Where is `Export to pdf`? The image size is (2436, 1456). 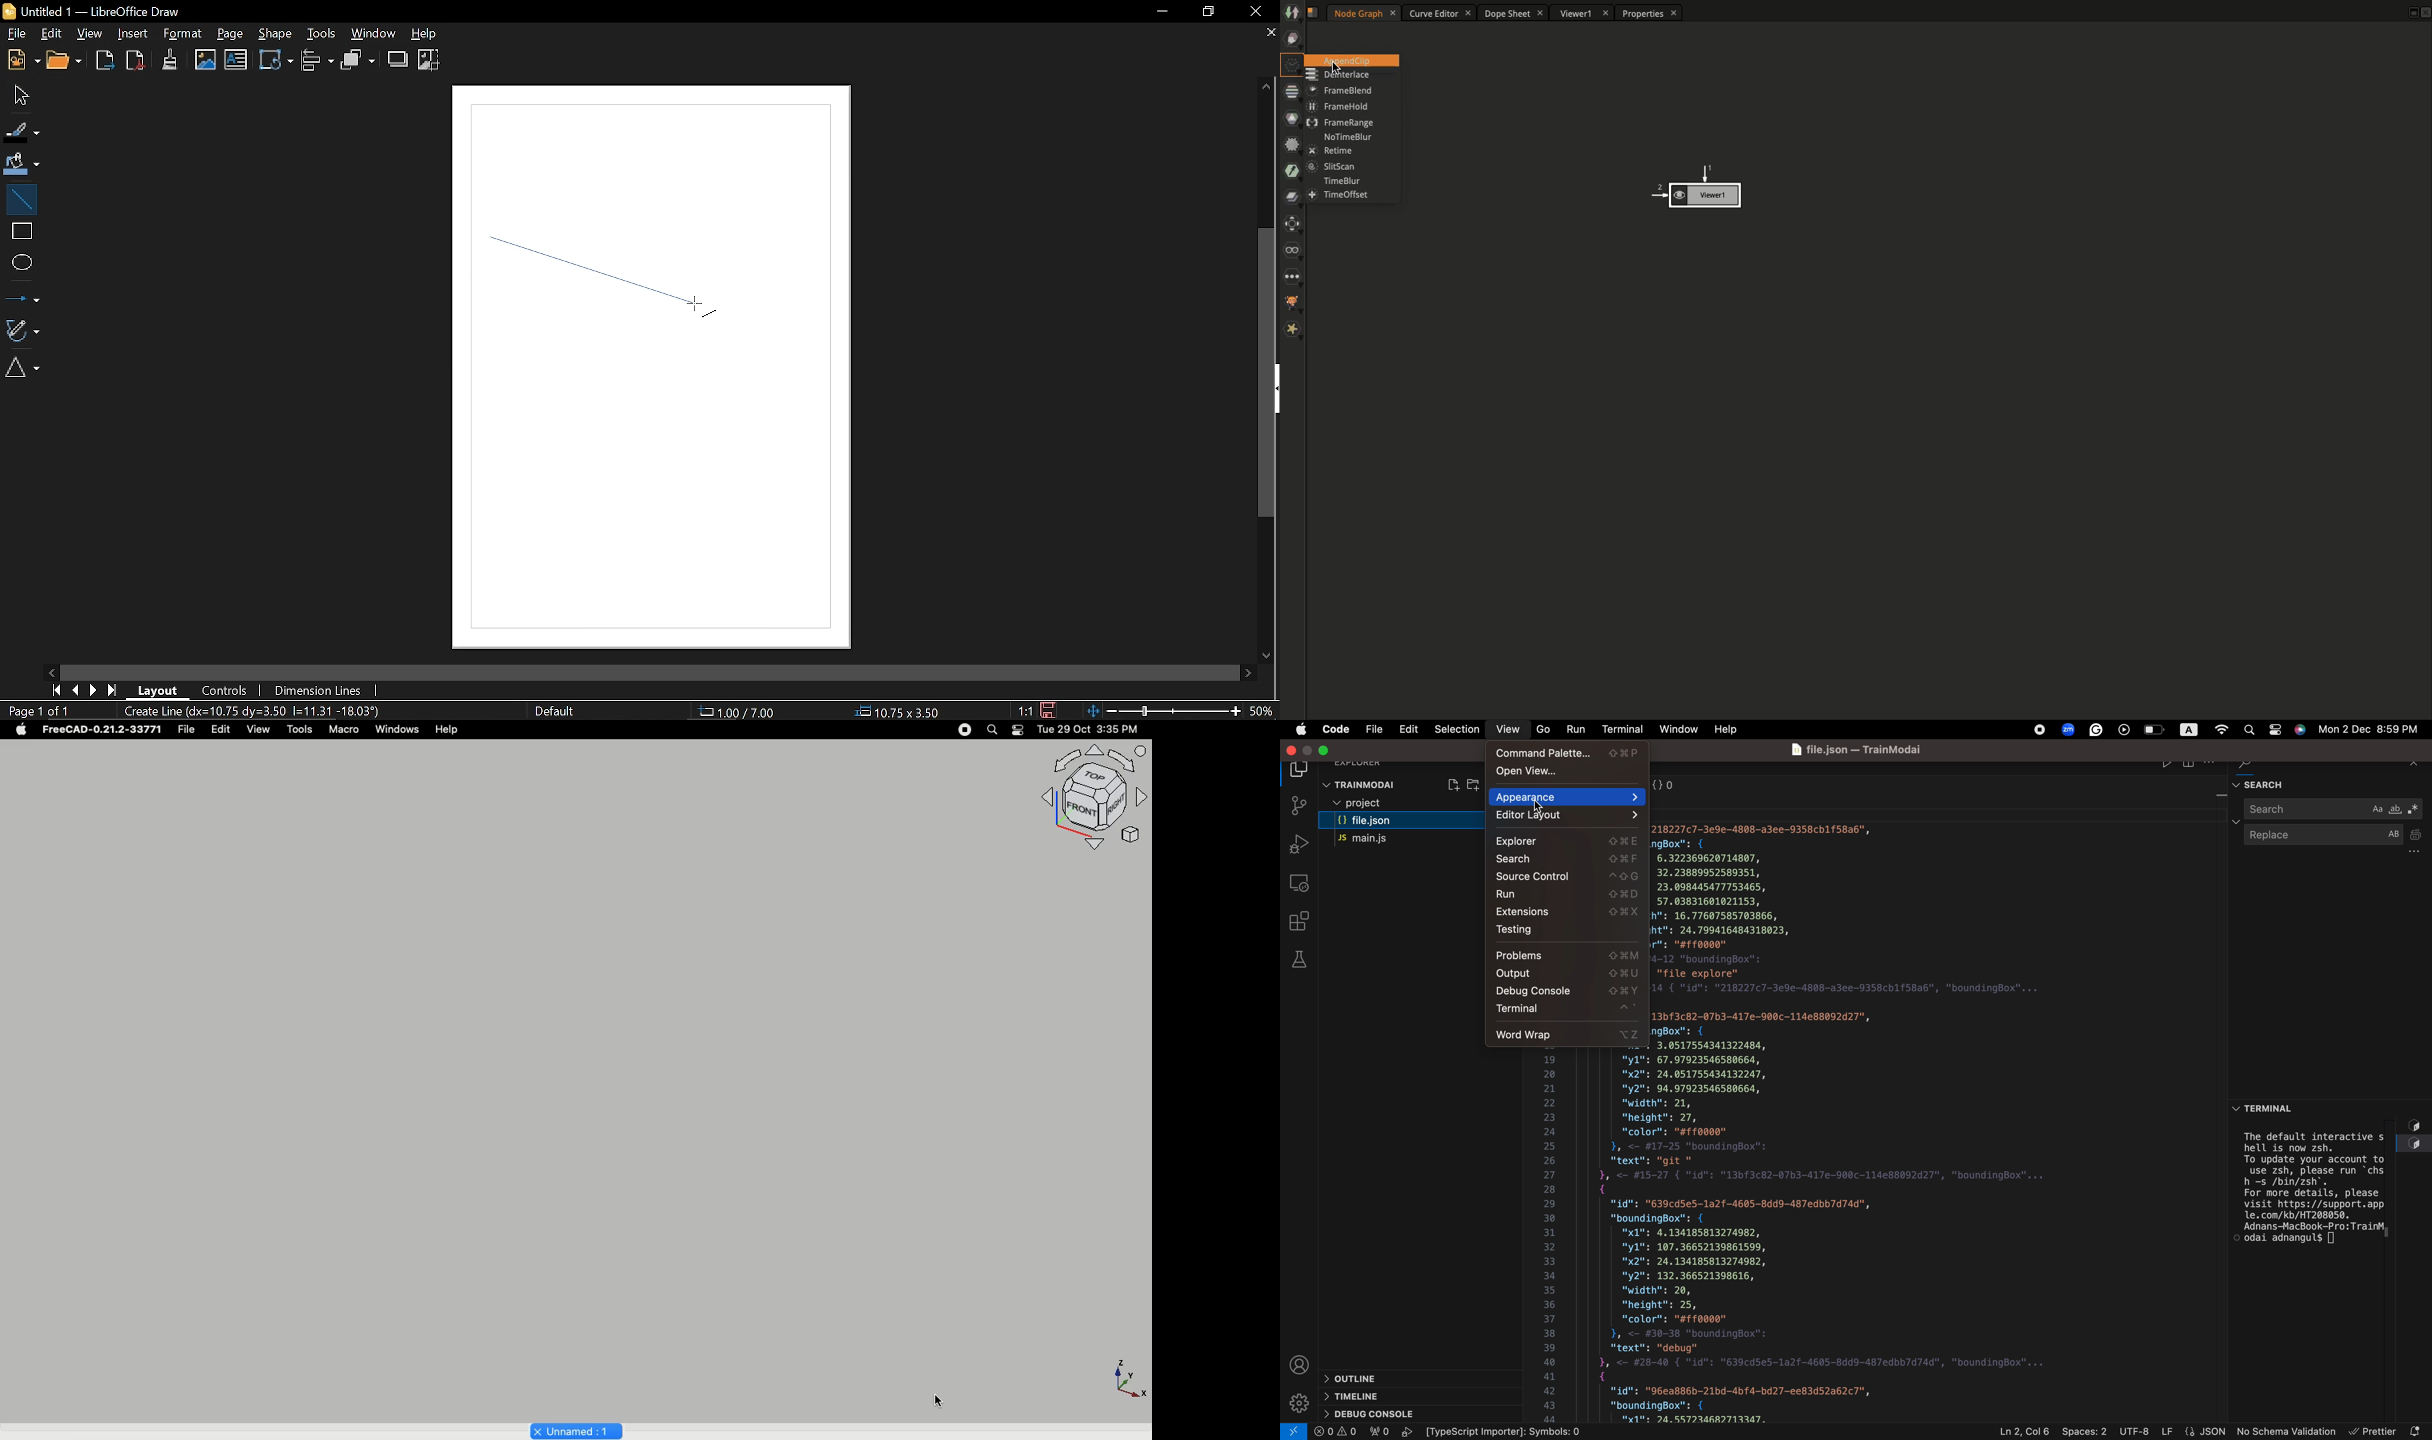
Export to pdf is located at coordinates (134, 60).